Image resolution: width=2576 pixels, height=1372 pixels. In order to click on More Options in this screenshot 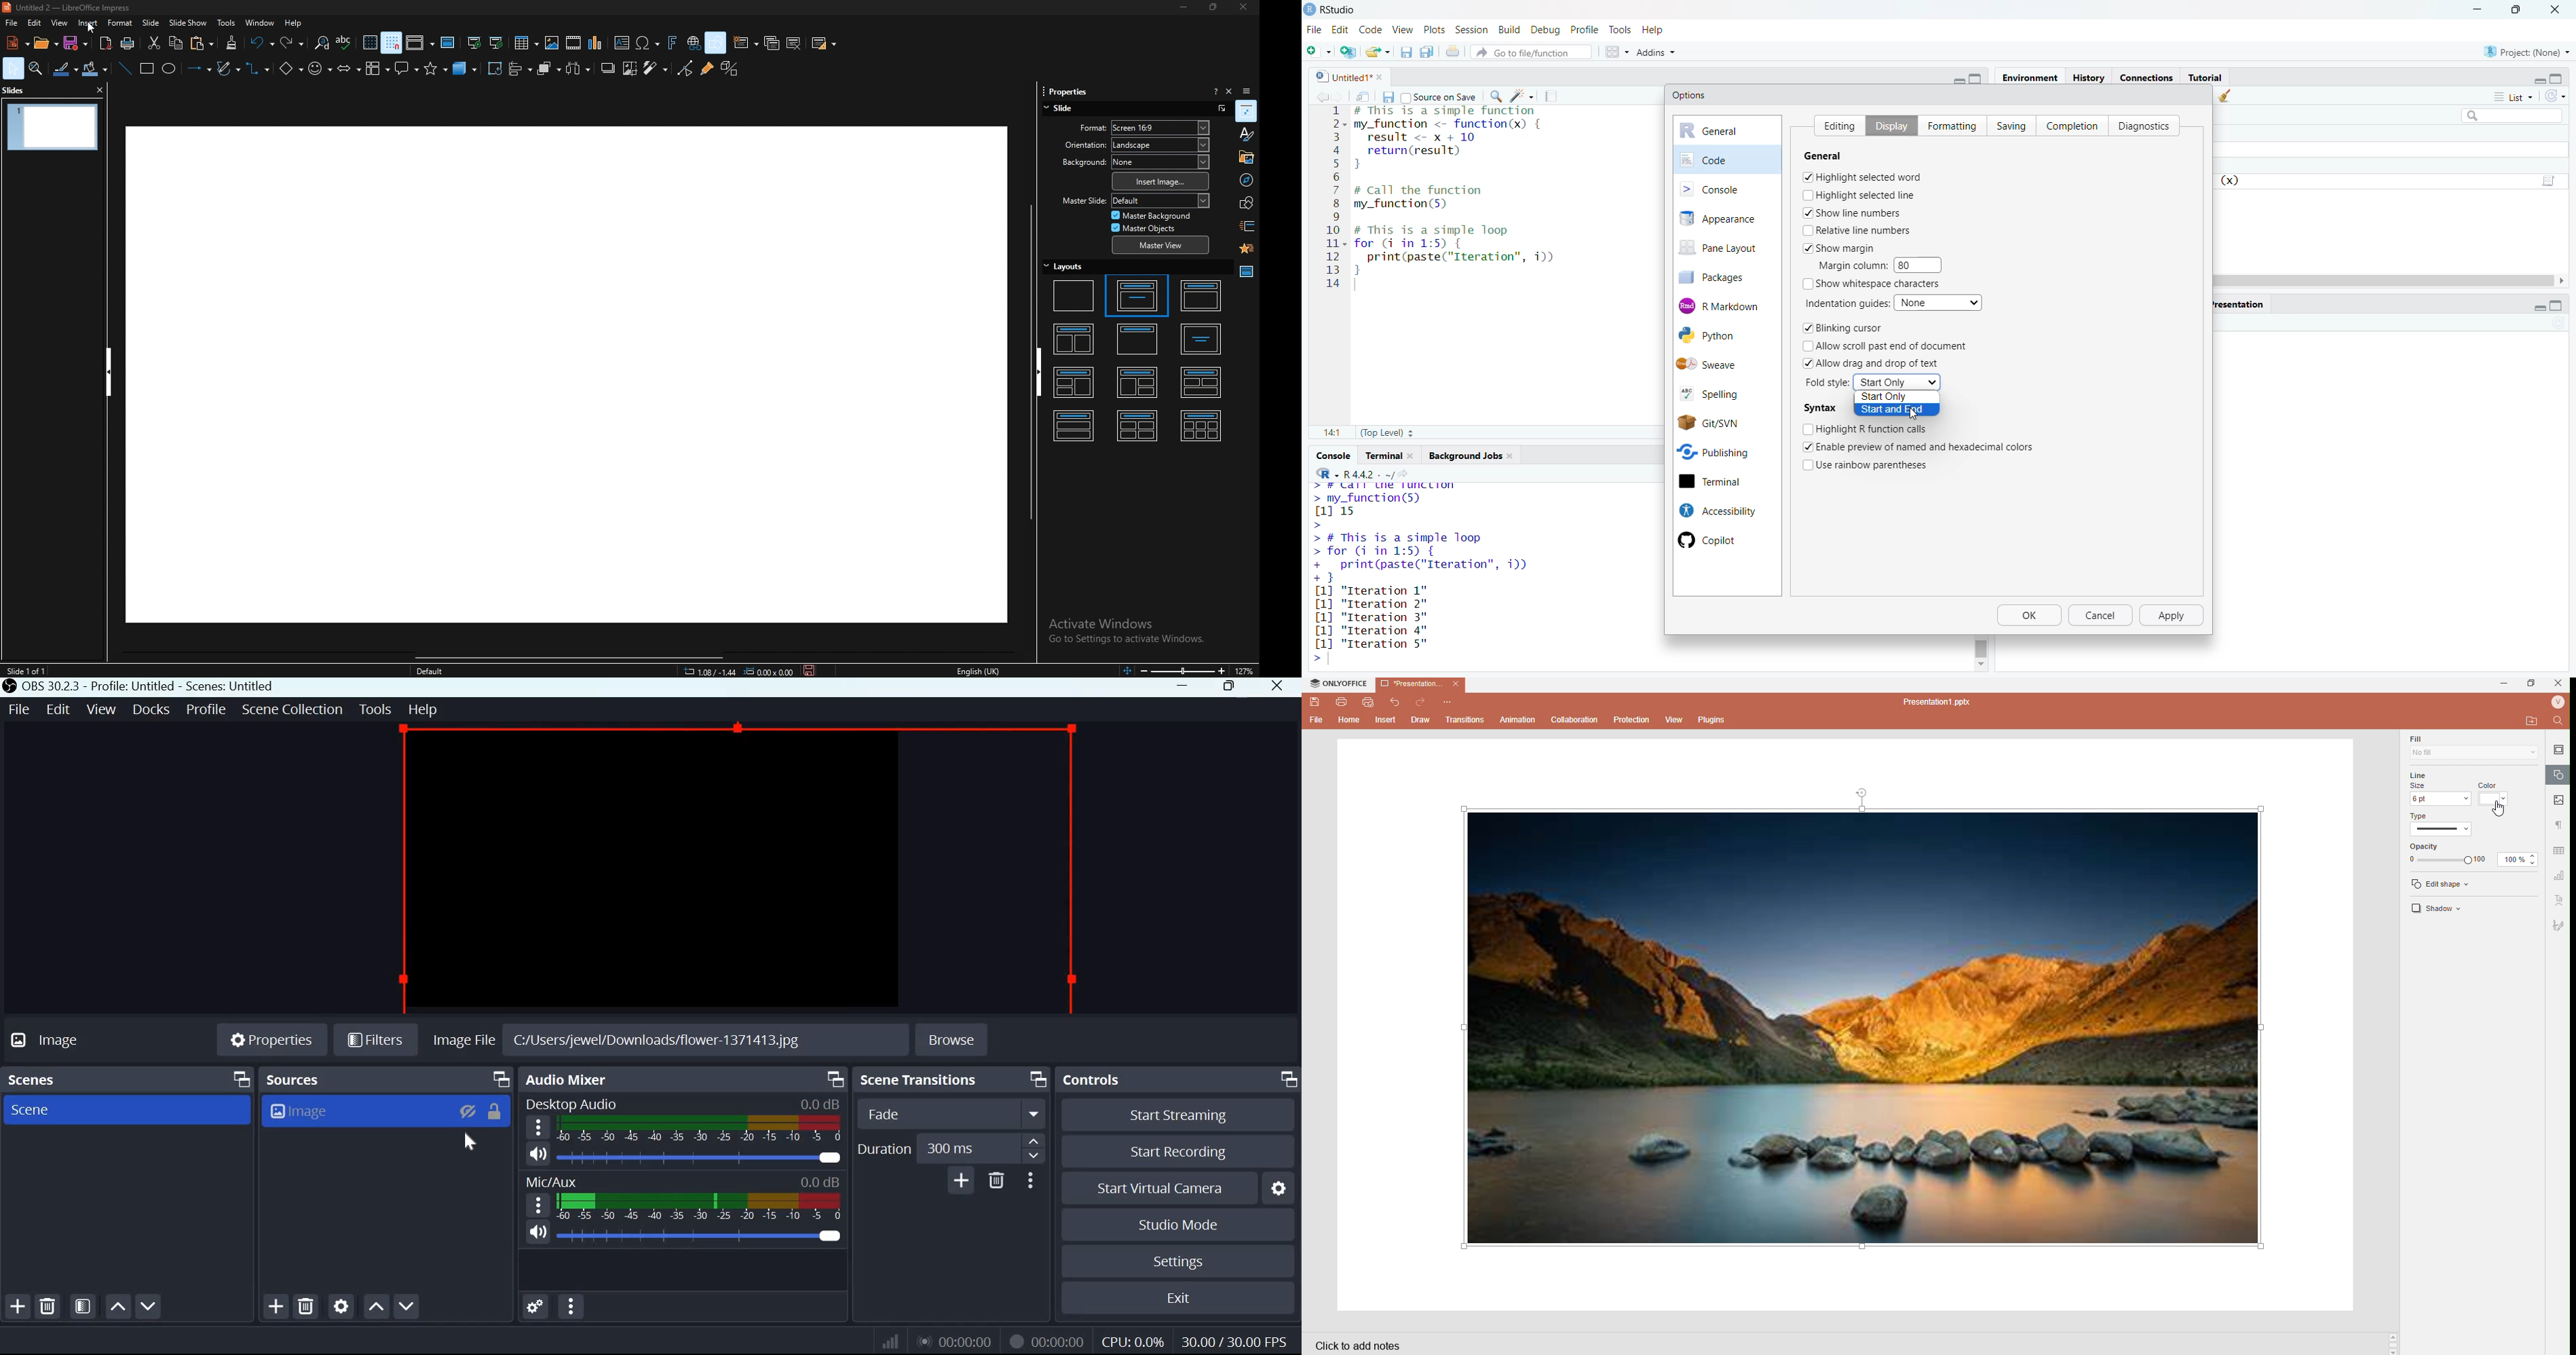, I will do `click(1032, 1179)`.